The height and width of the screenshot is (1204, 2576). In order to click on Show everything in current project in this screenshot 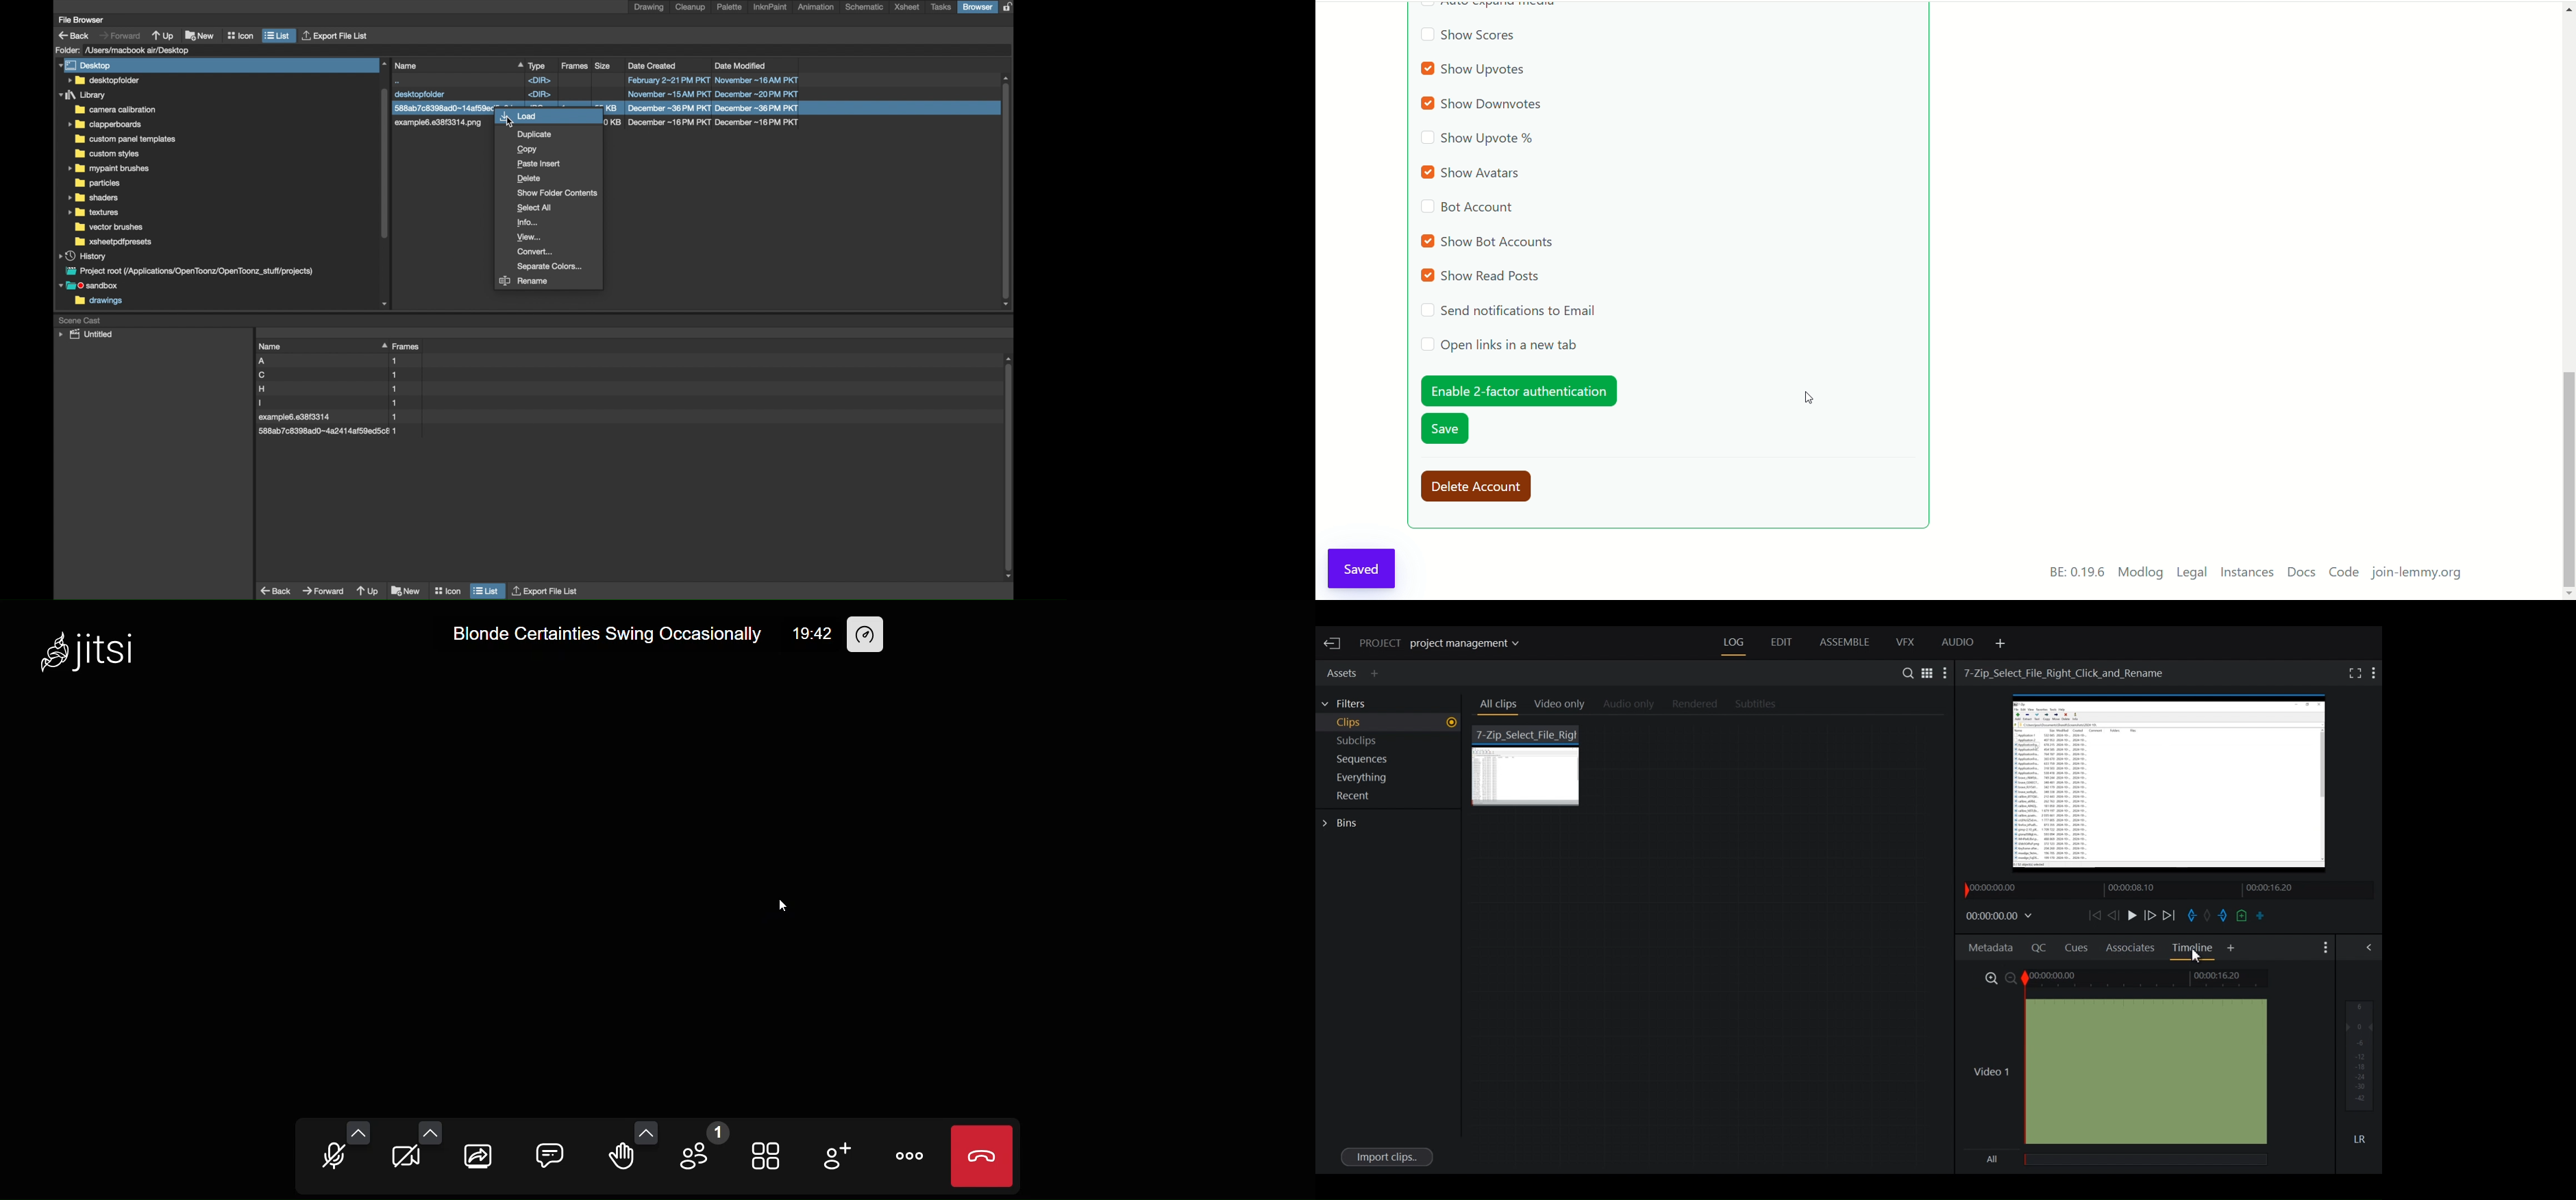, I will do `click(1391, 779)`.